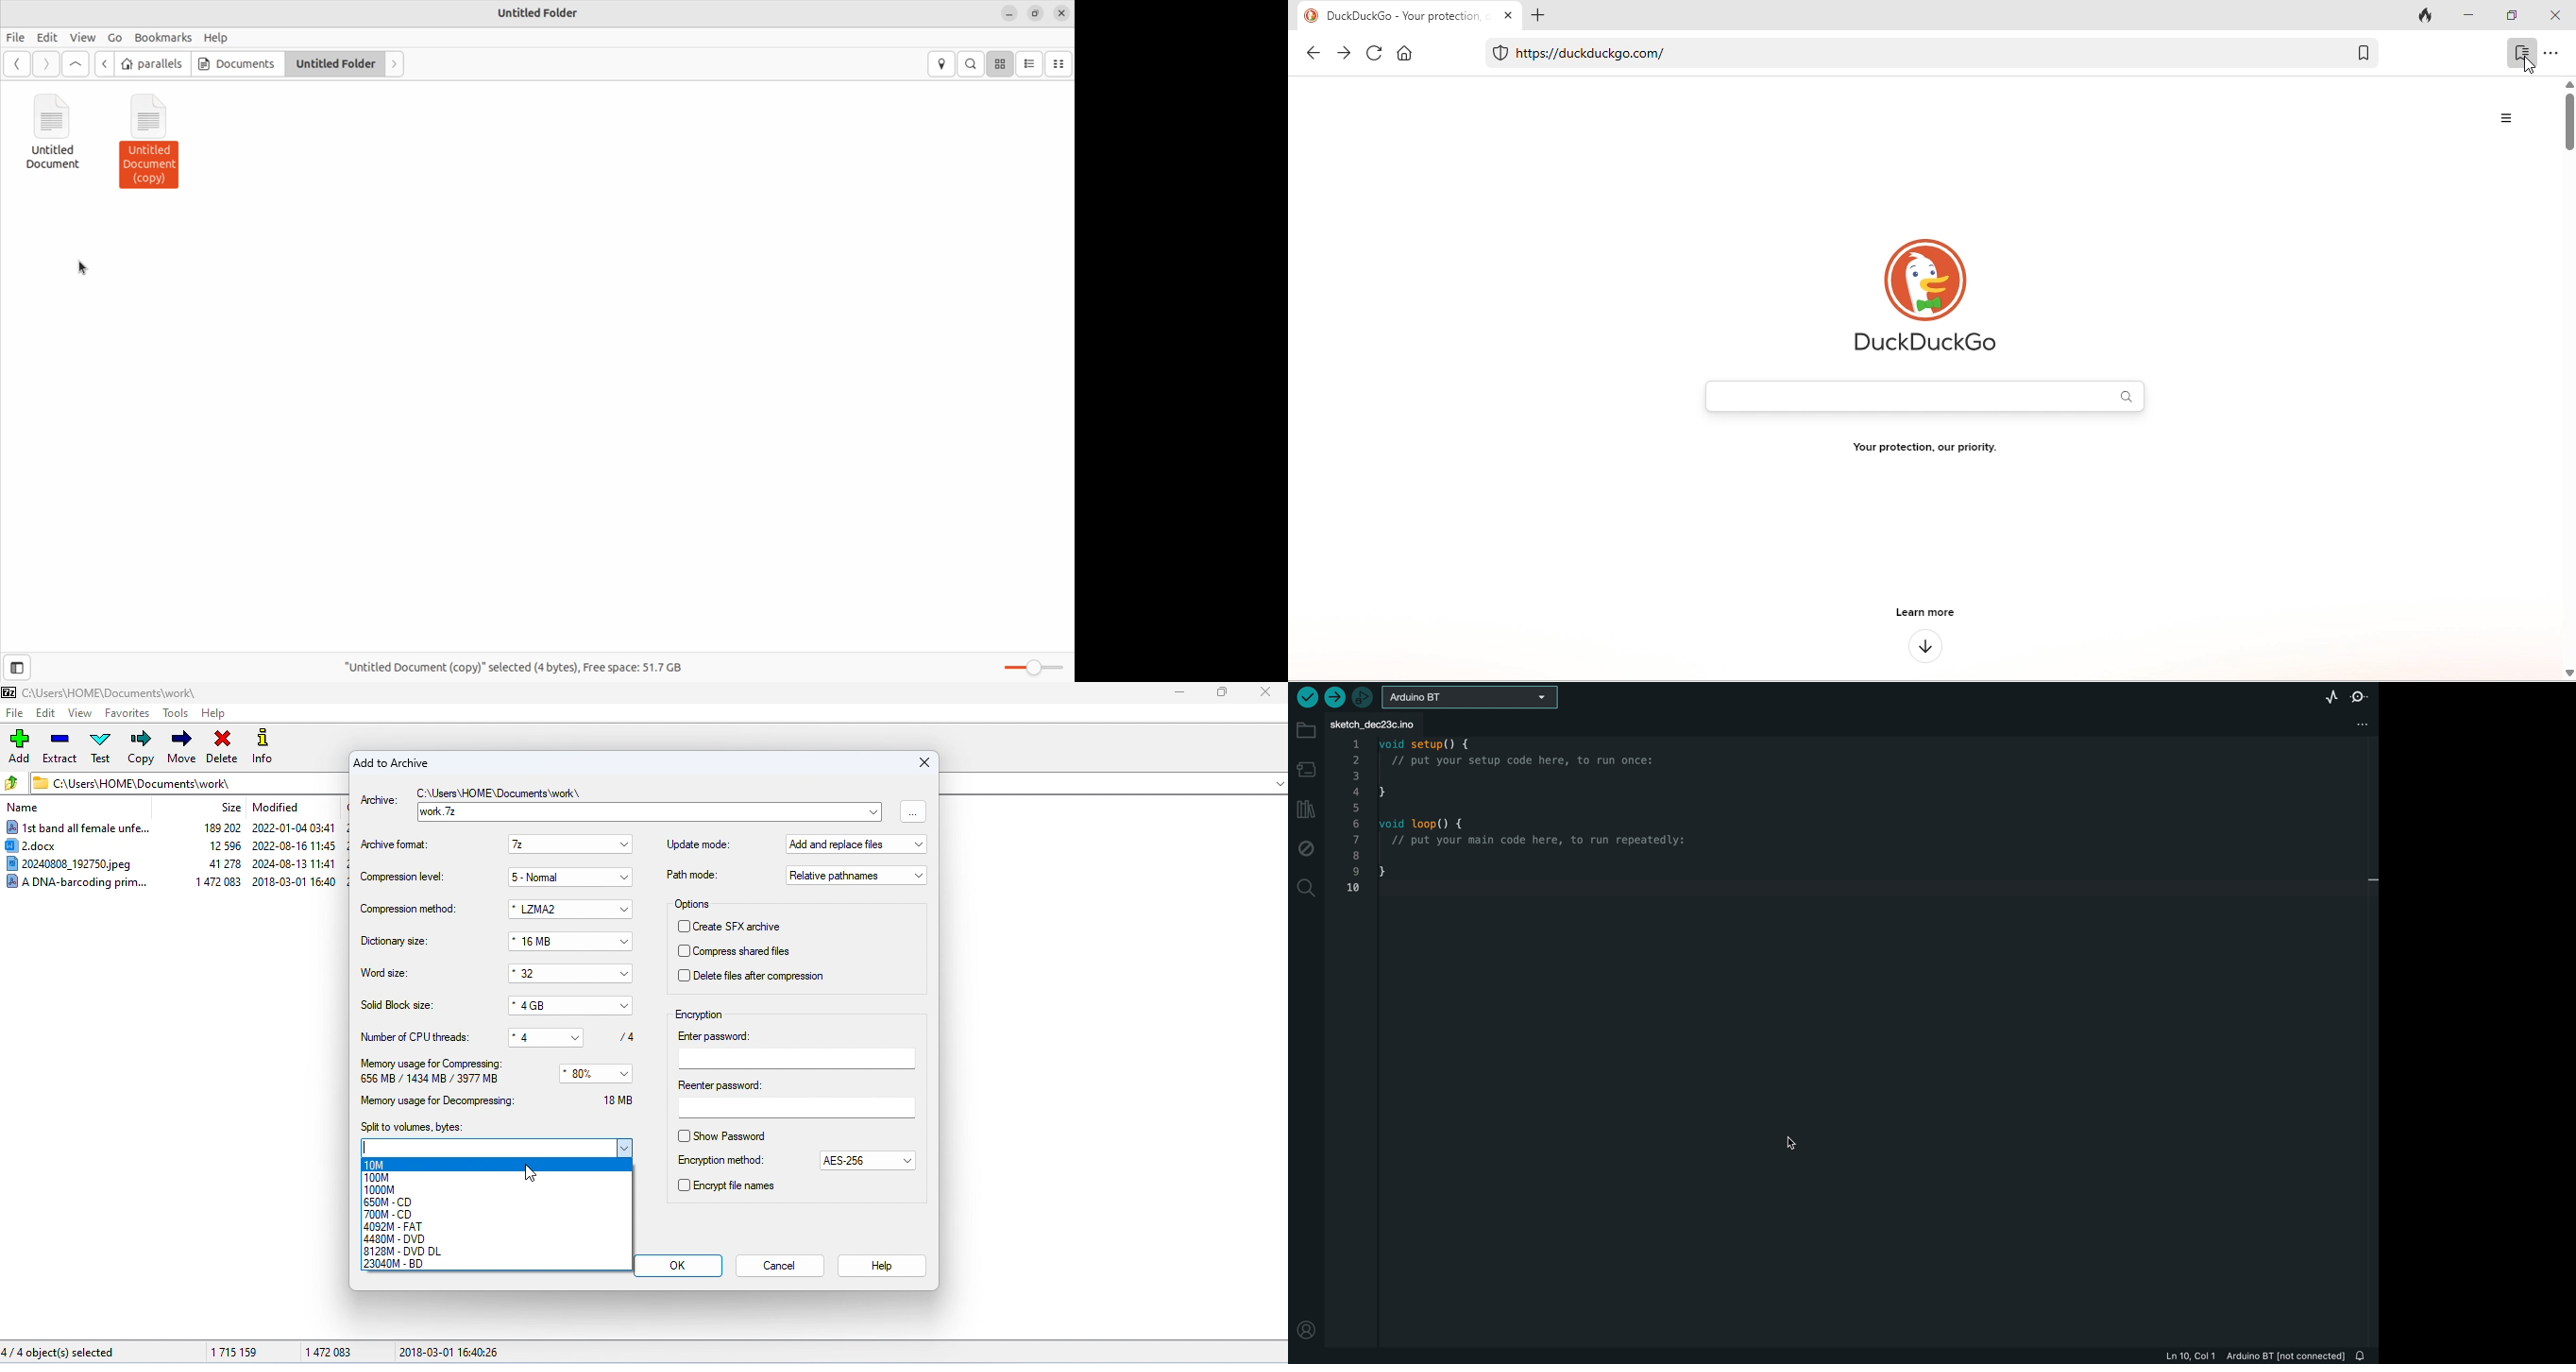 The image size is (2576, 1372). What do you see at coordinates (398, 1005) in the screenshot?
I see `solid block size` at bounding box center [398, 1005].